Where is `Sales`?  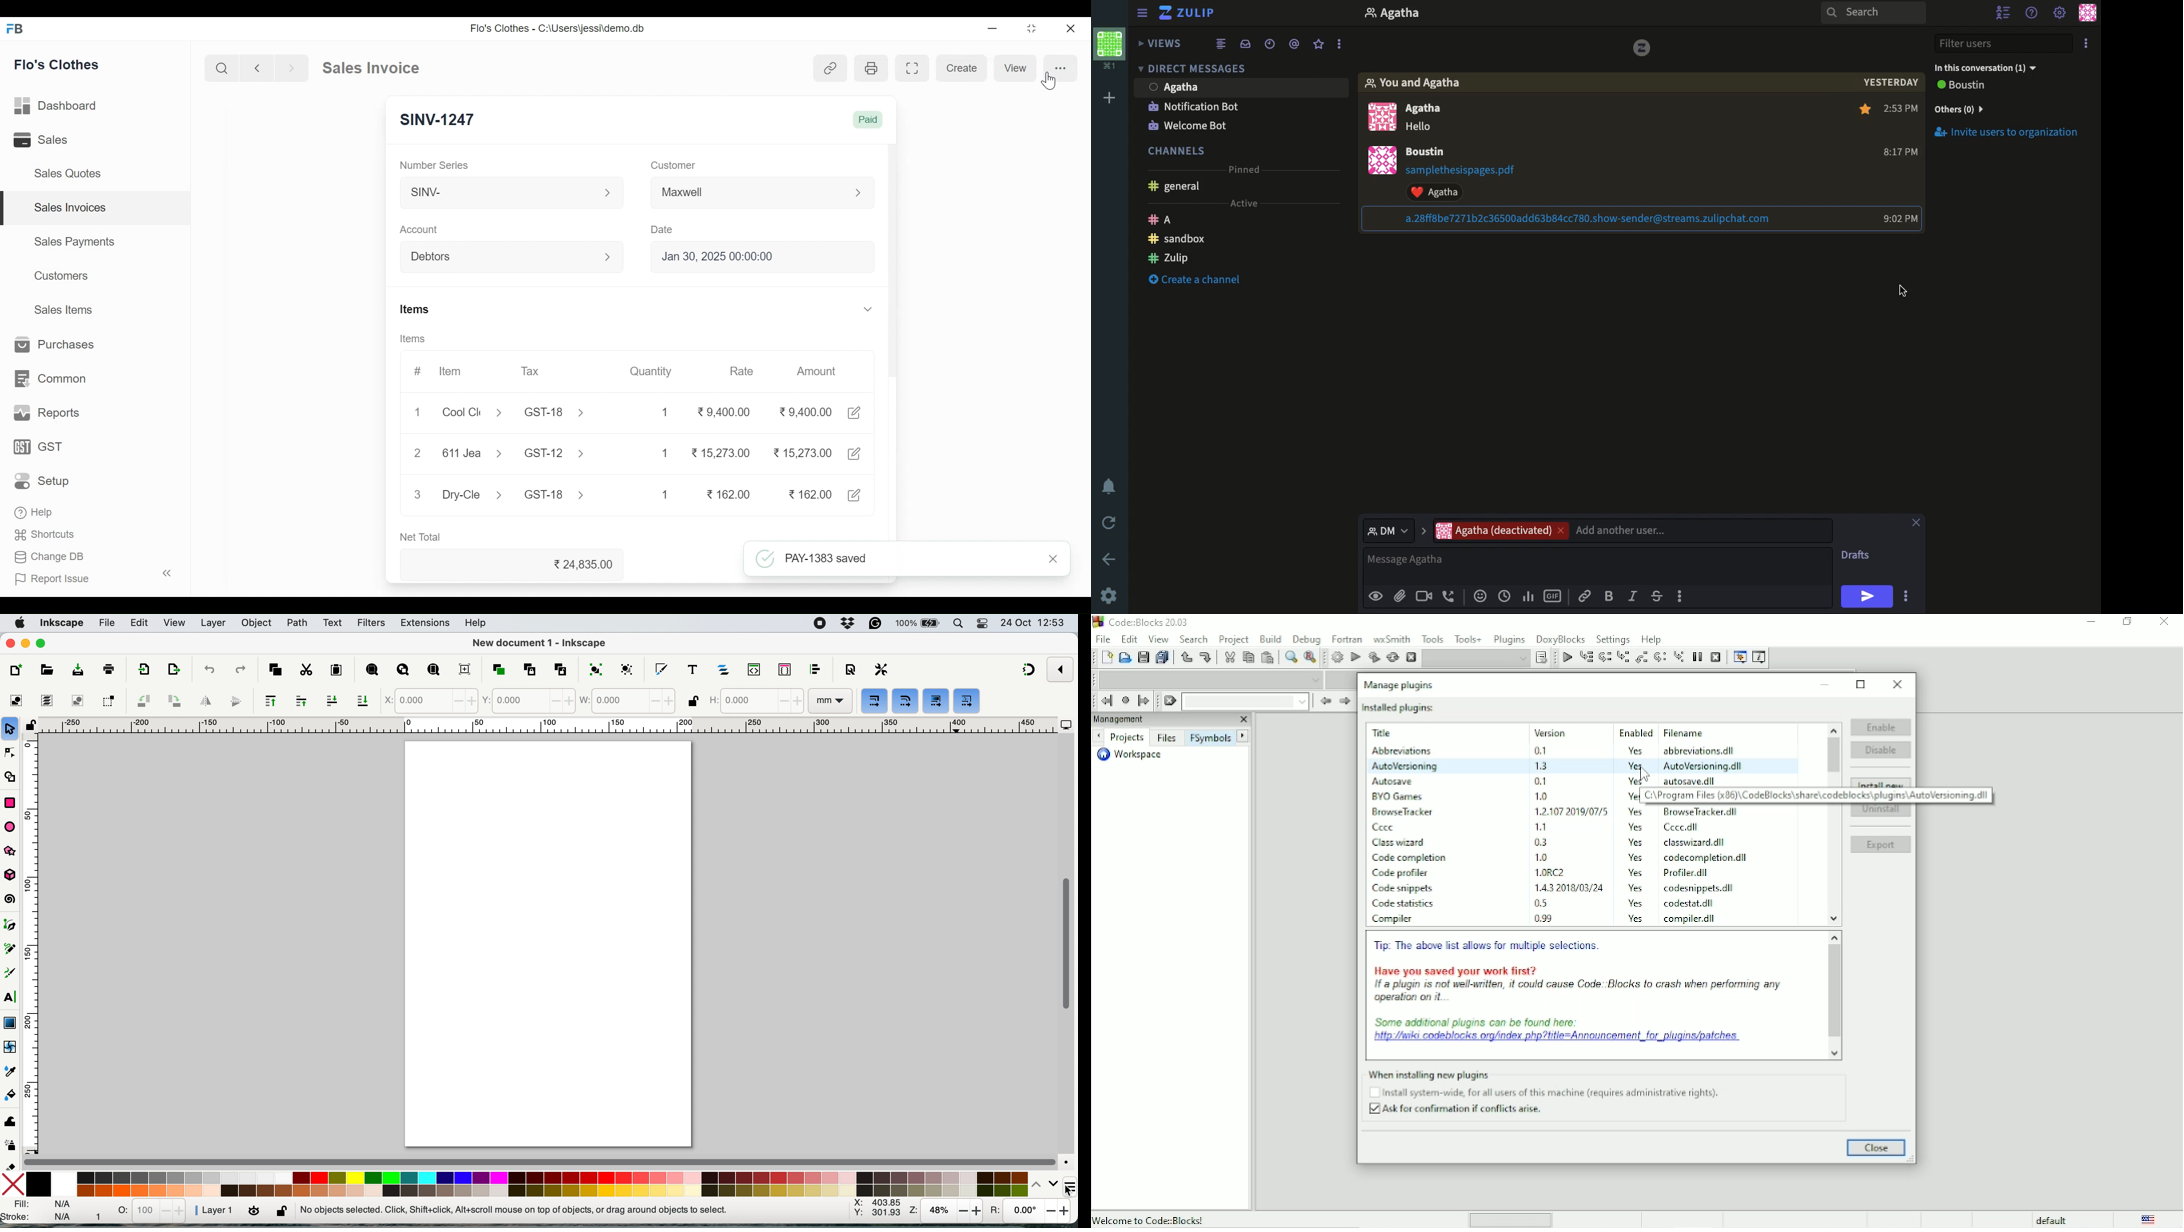 Sales is located at coordinates (43, 140).